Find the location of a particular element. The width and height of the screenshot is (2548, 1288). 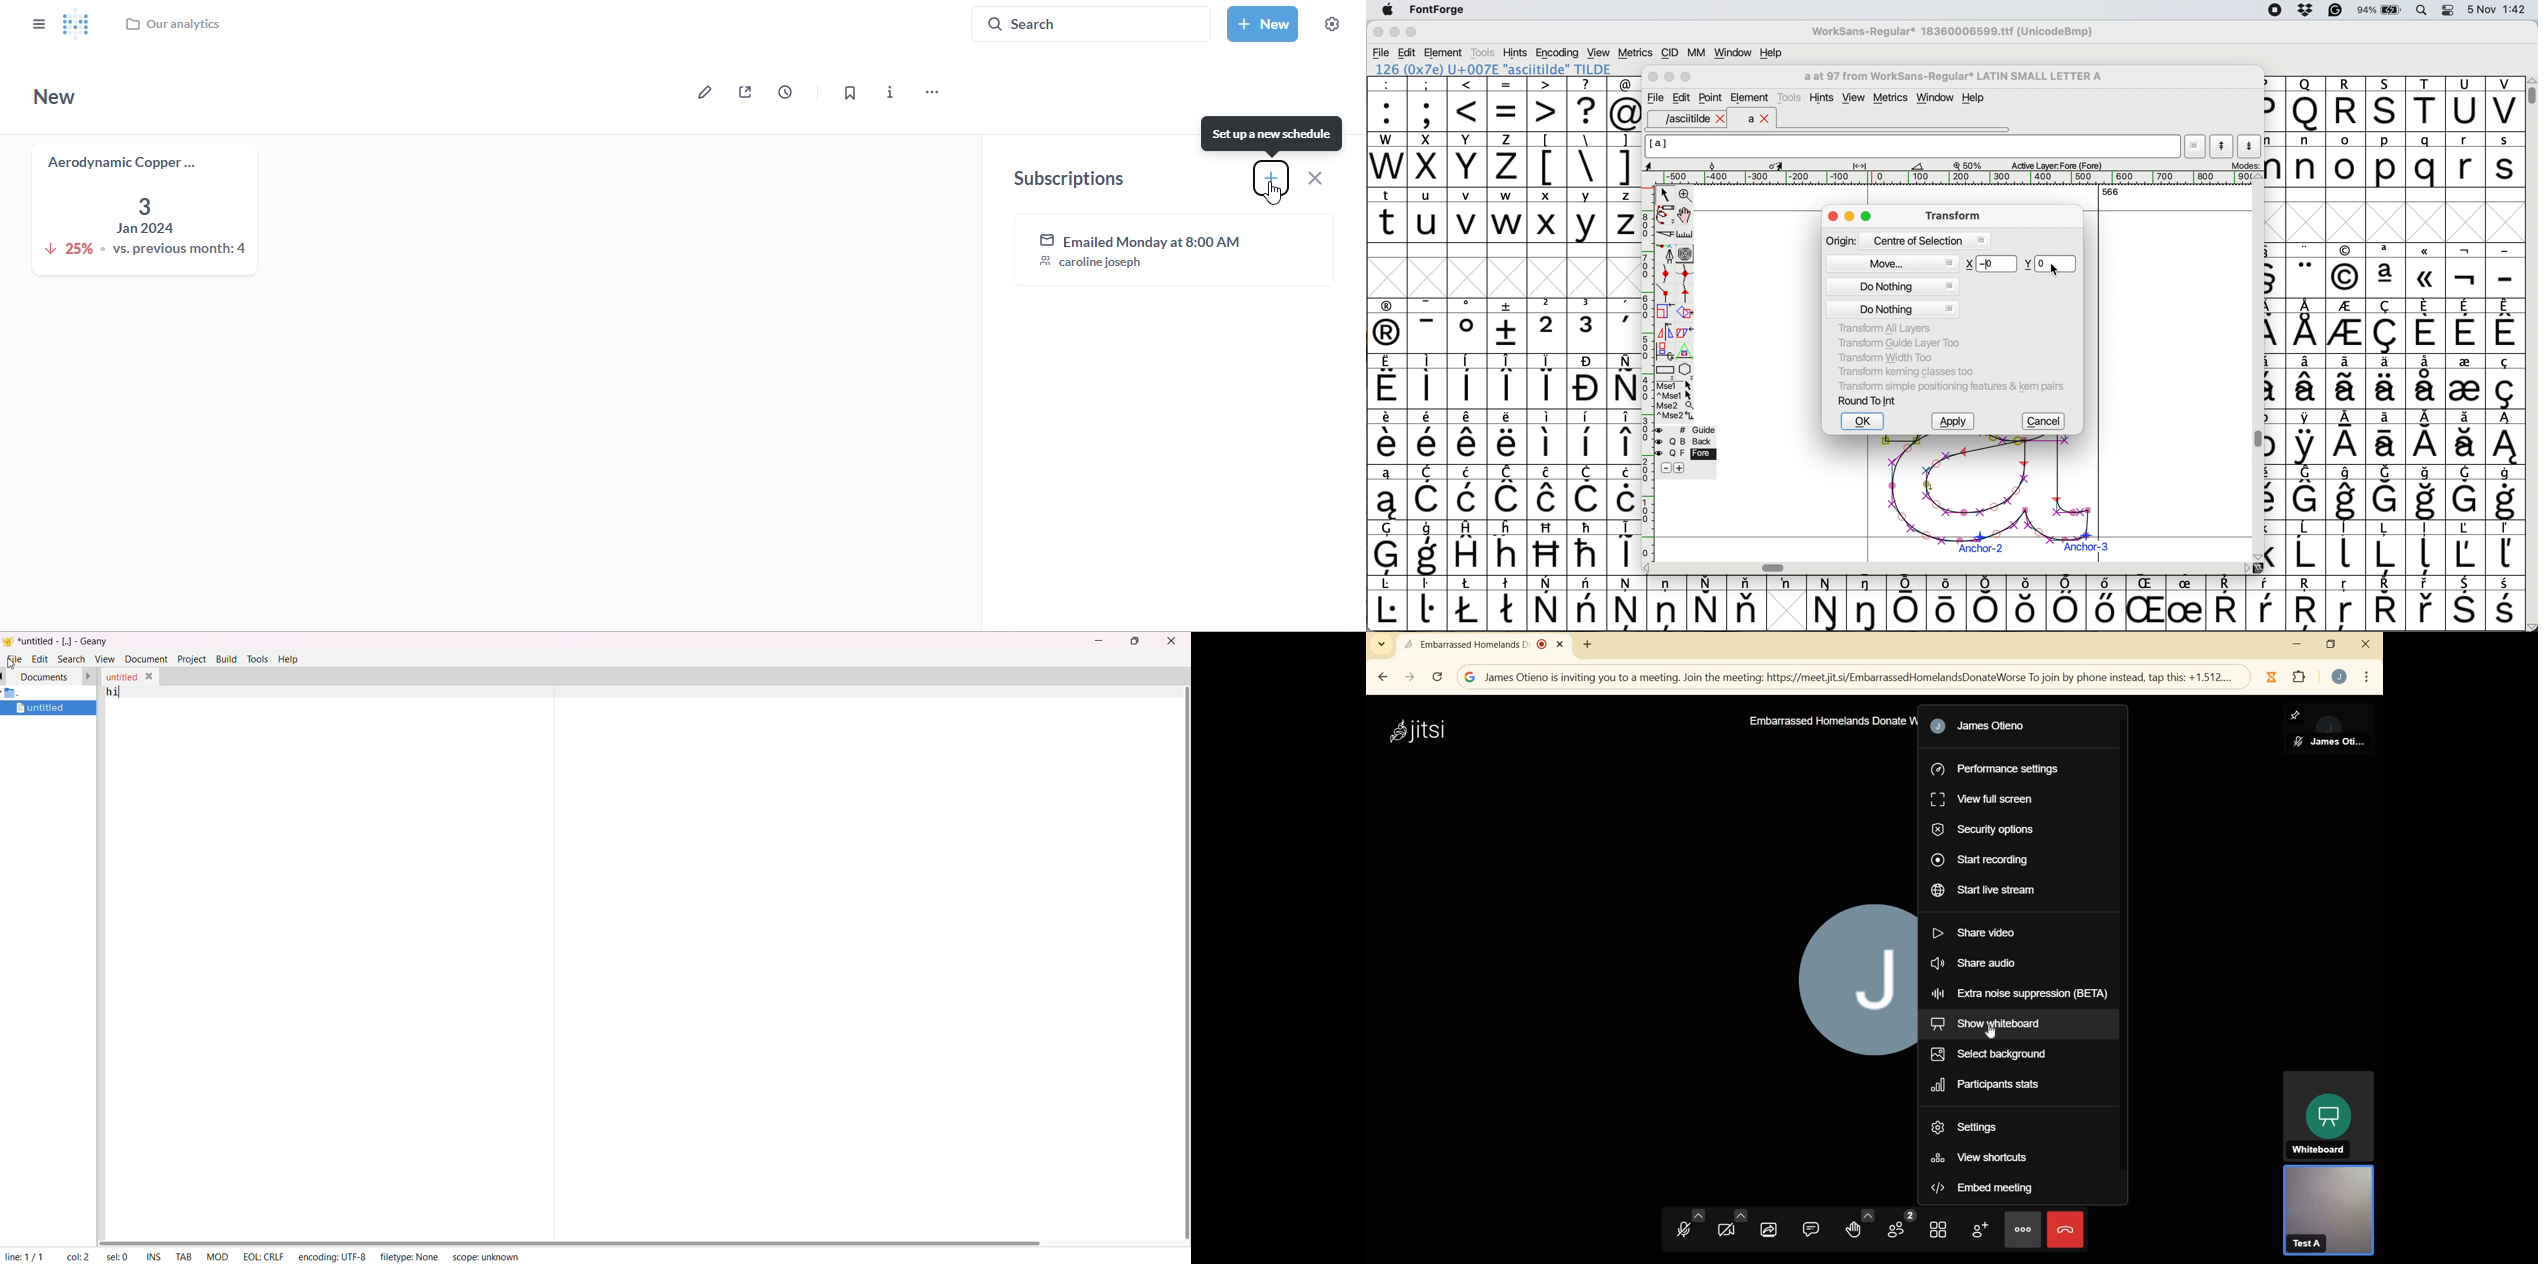

edit is located at coordinates (40, 658).